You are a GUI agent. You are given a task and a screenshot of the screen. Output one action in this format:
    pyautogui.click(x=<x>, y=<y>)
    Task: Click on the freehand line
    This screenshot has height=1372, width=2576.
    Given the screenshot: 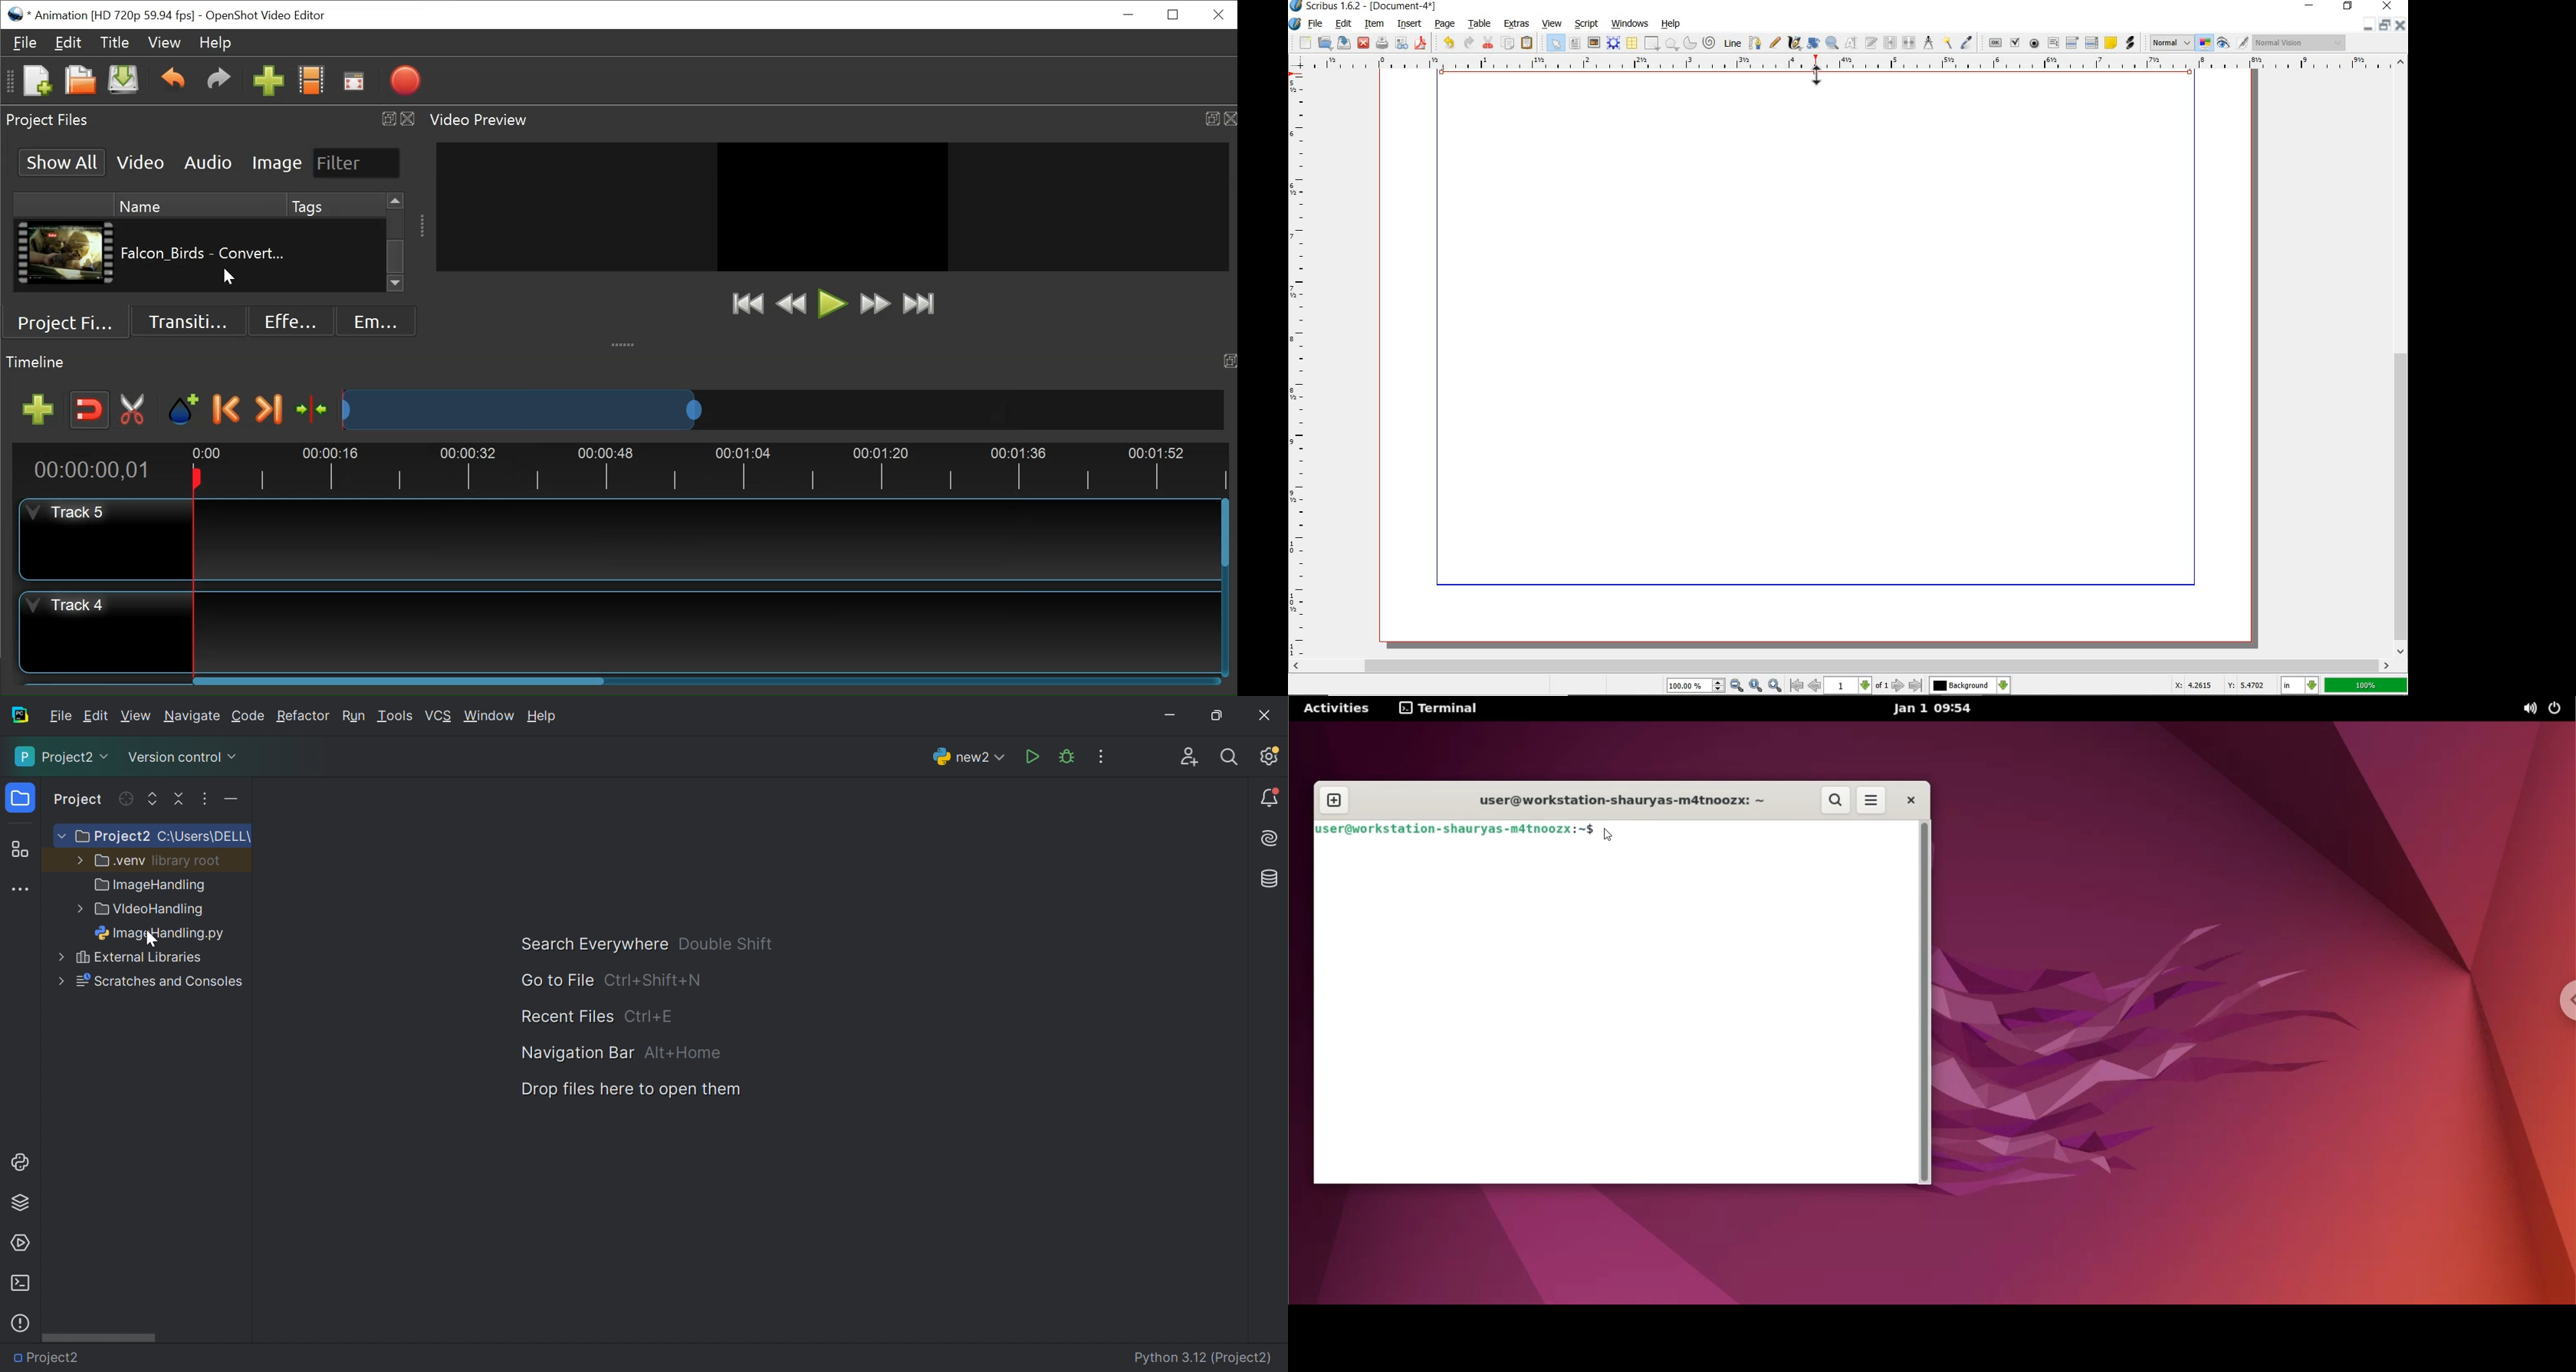 What is the action you would take?
    pyautogui.click(x=1776, y=43)
    